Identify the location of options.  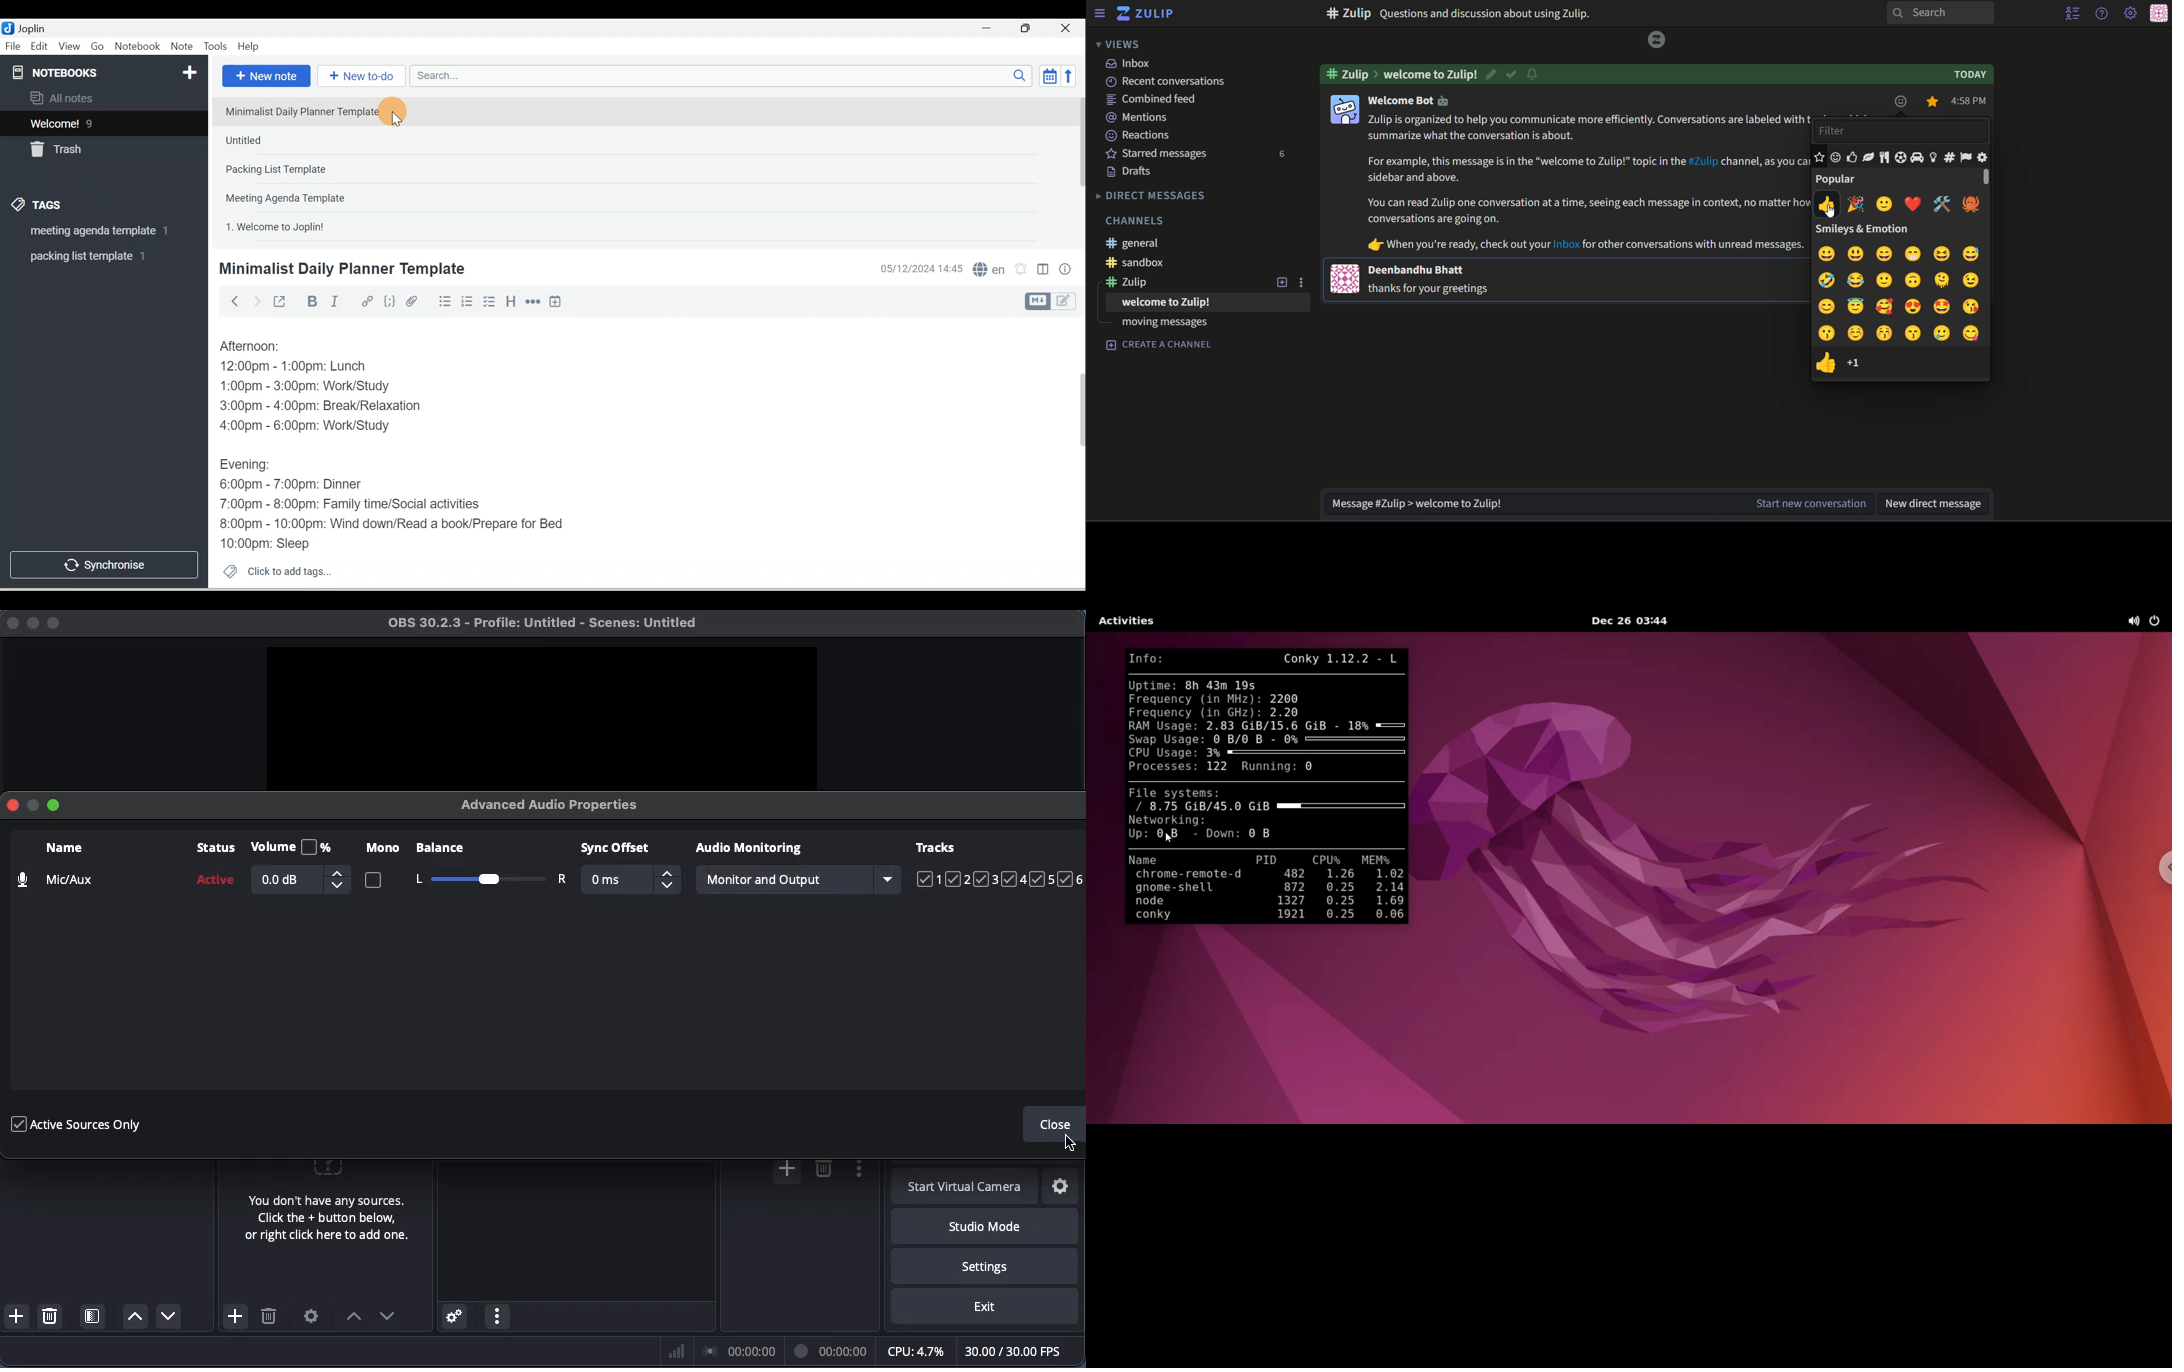
(855, 1171).